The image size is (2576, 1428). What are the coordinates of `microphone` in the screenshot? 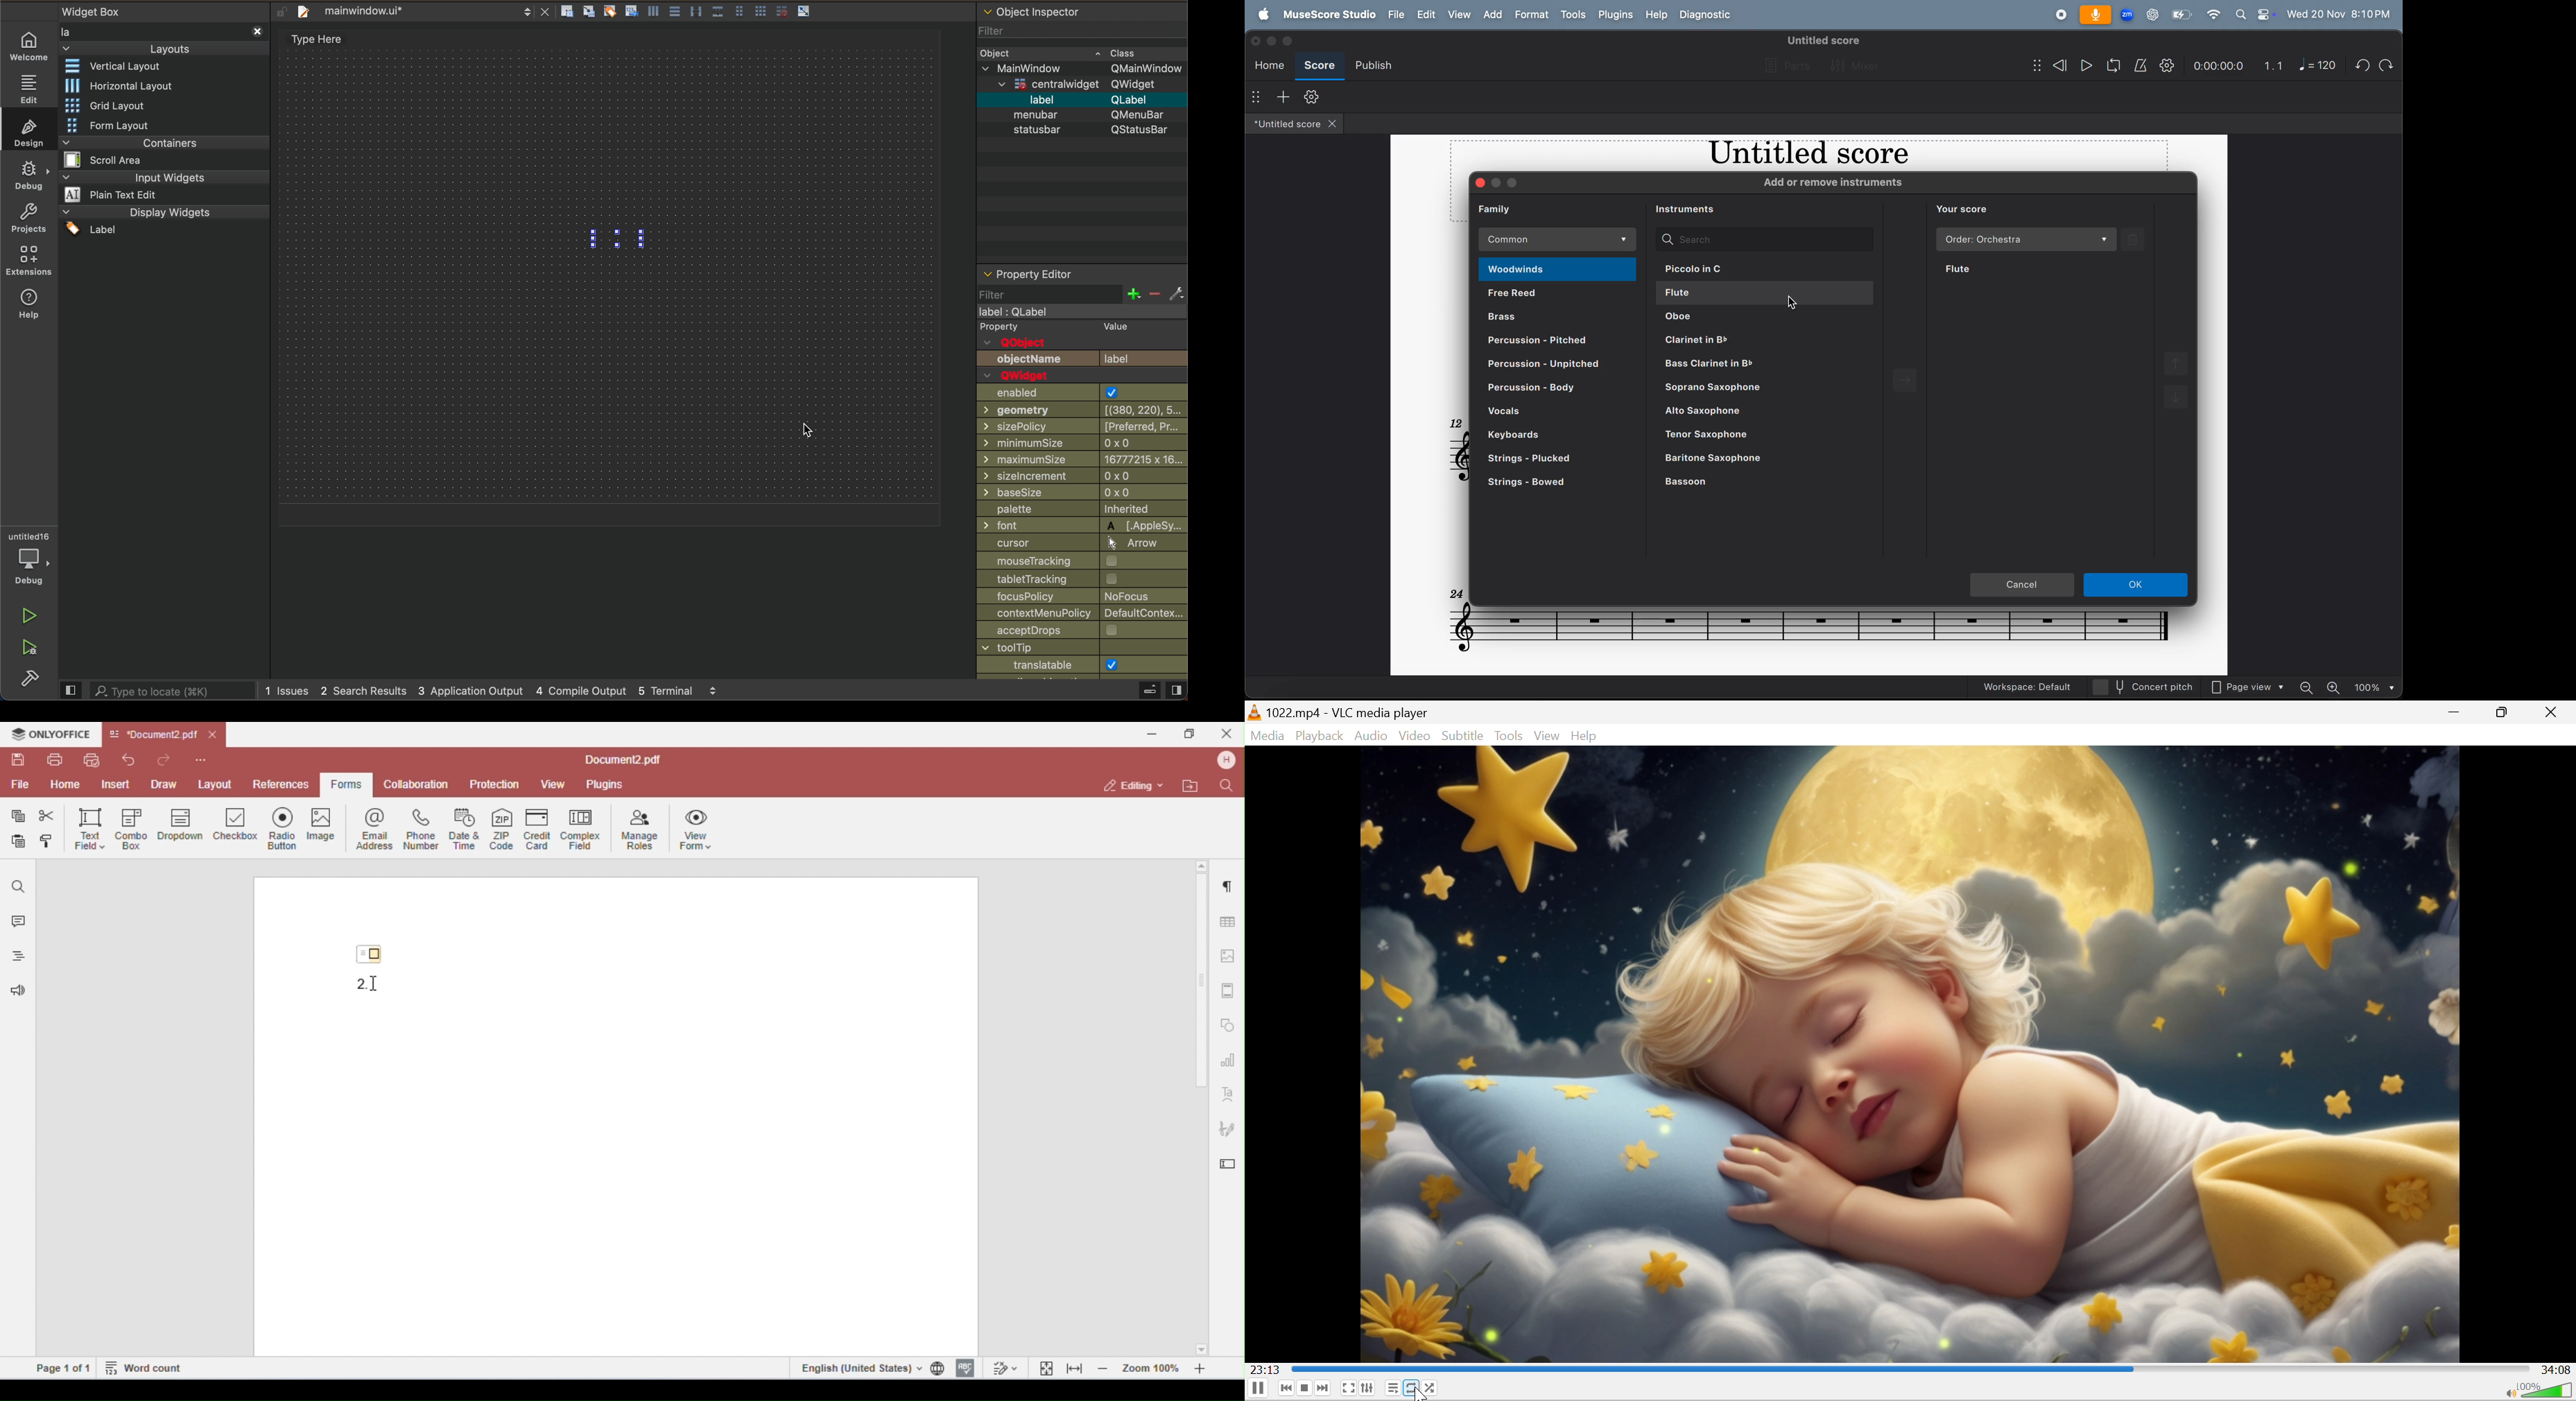 It's located at (2095, 15).